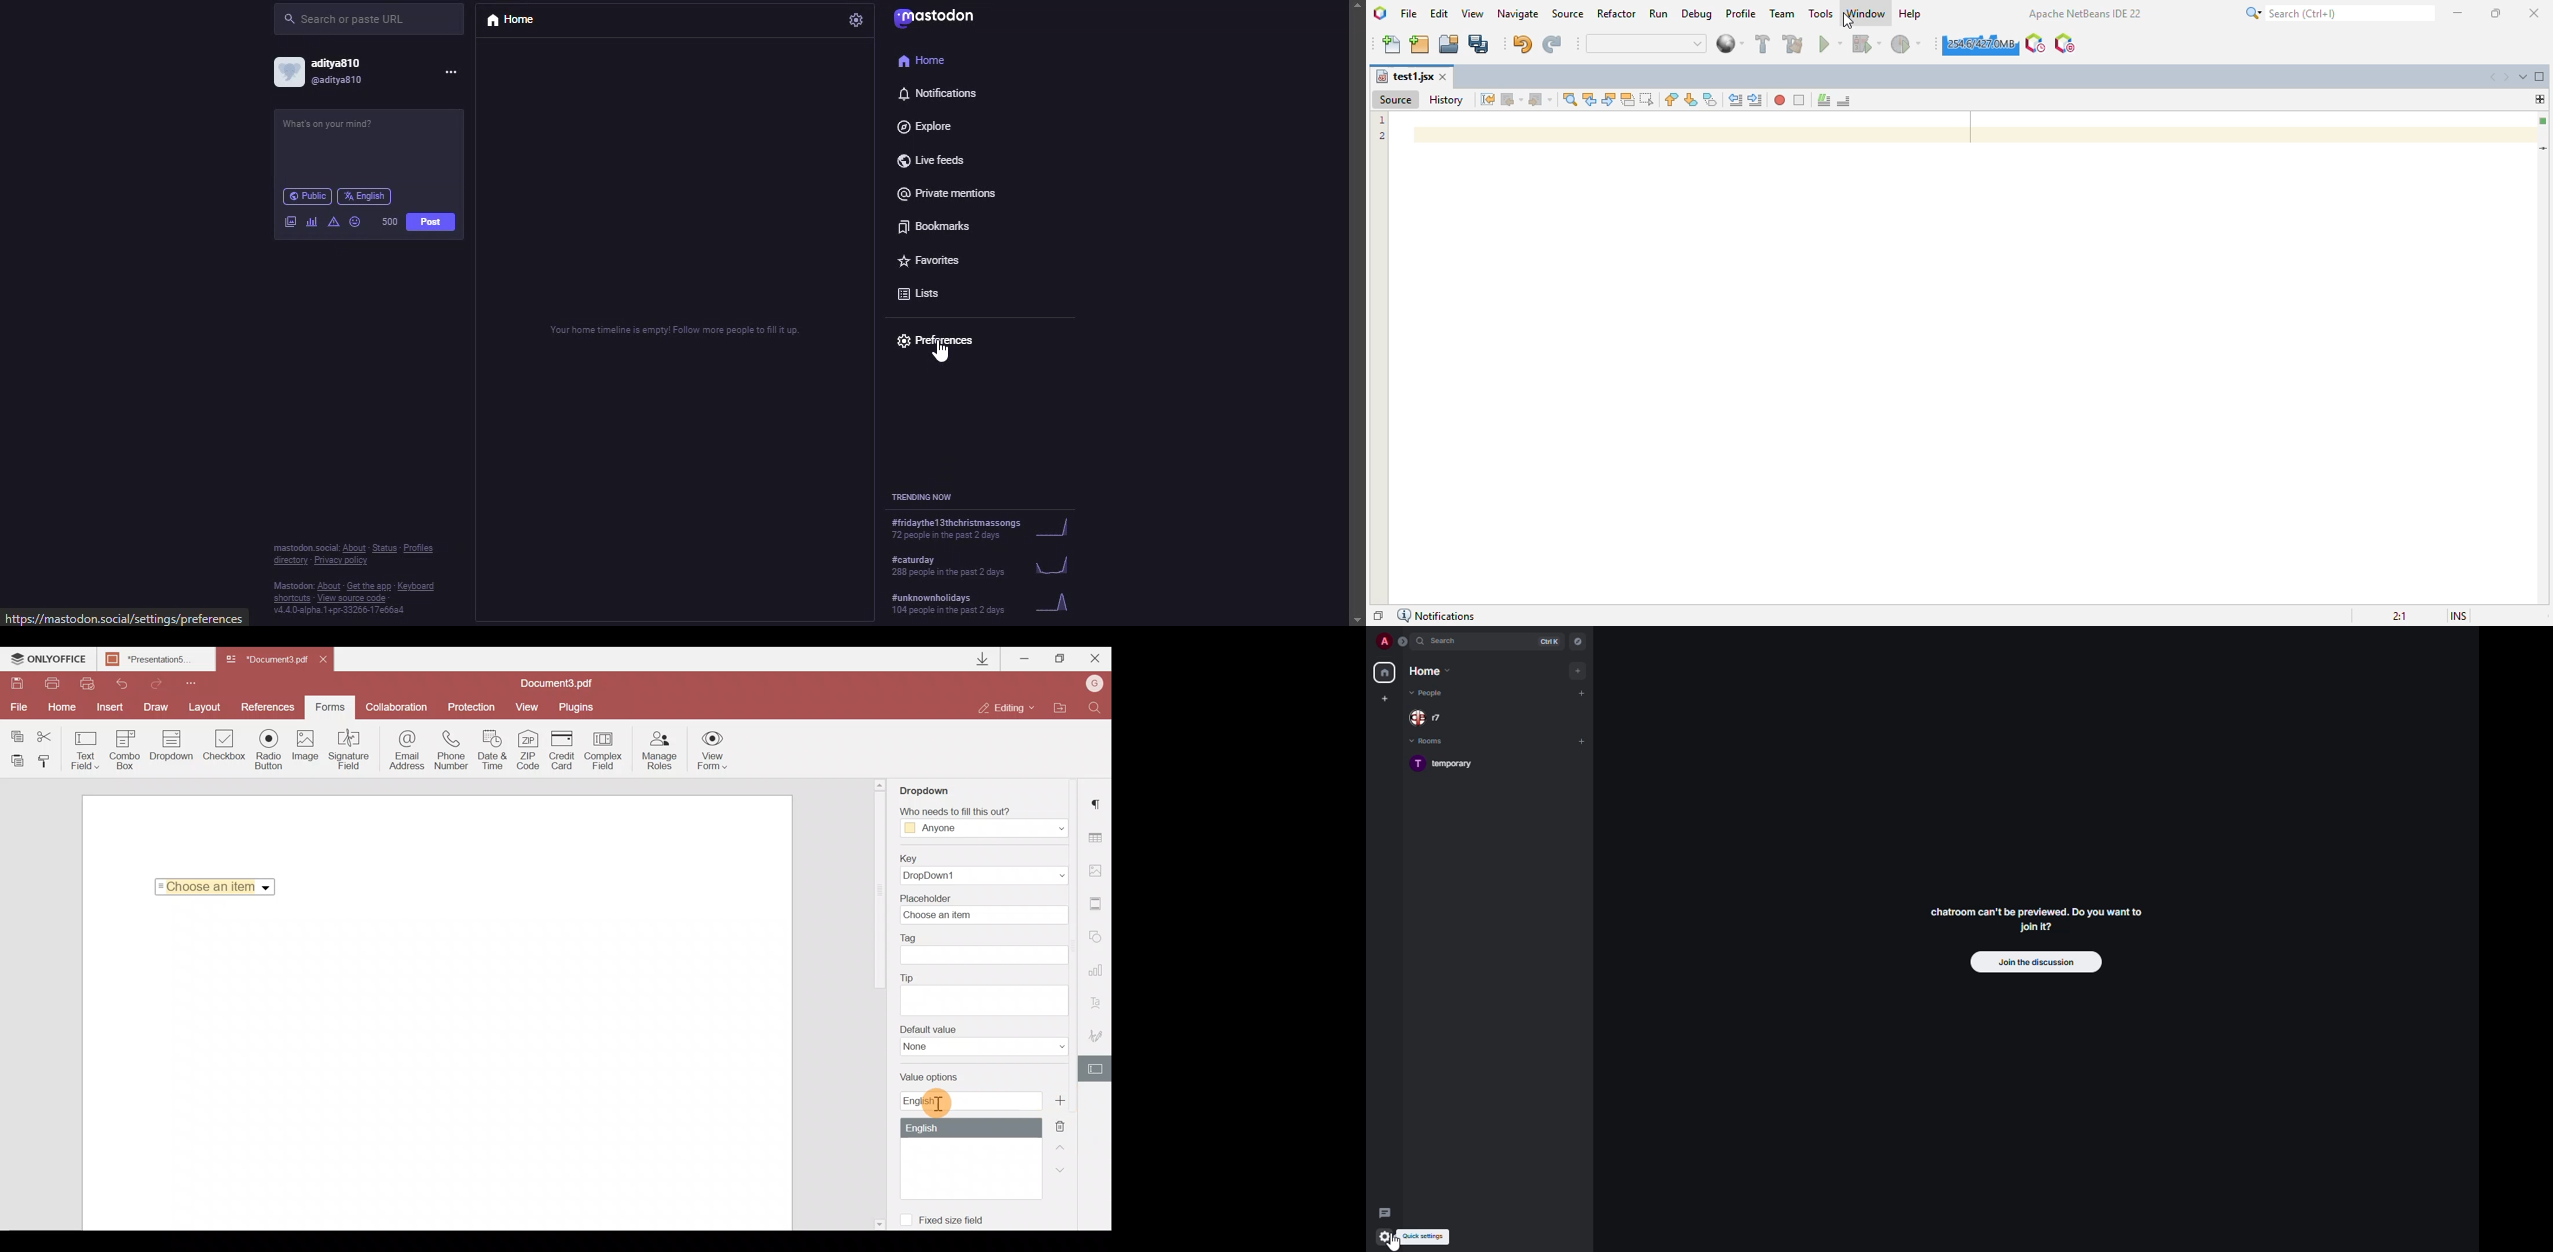 The width and height of the screenshot is (2576, 1260). Describe the element at coordinates (1448, 765) in the screenshot. I see `T temporary` at that location.